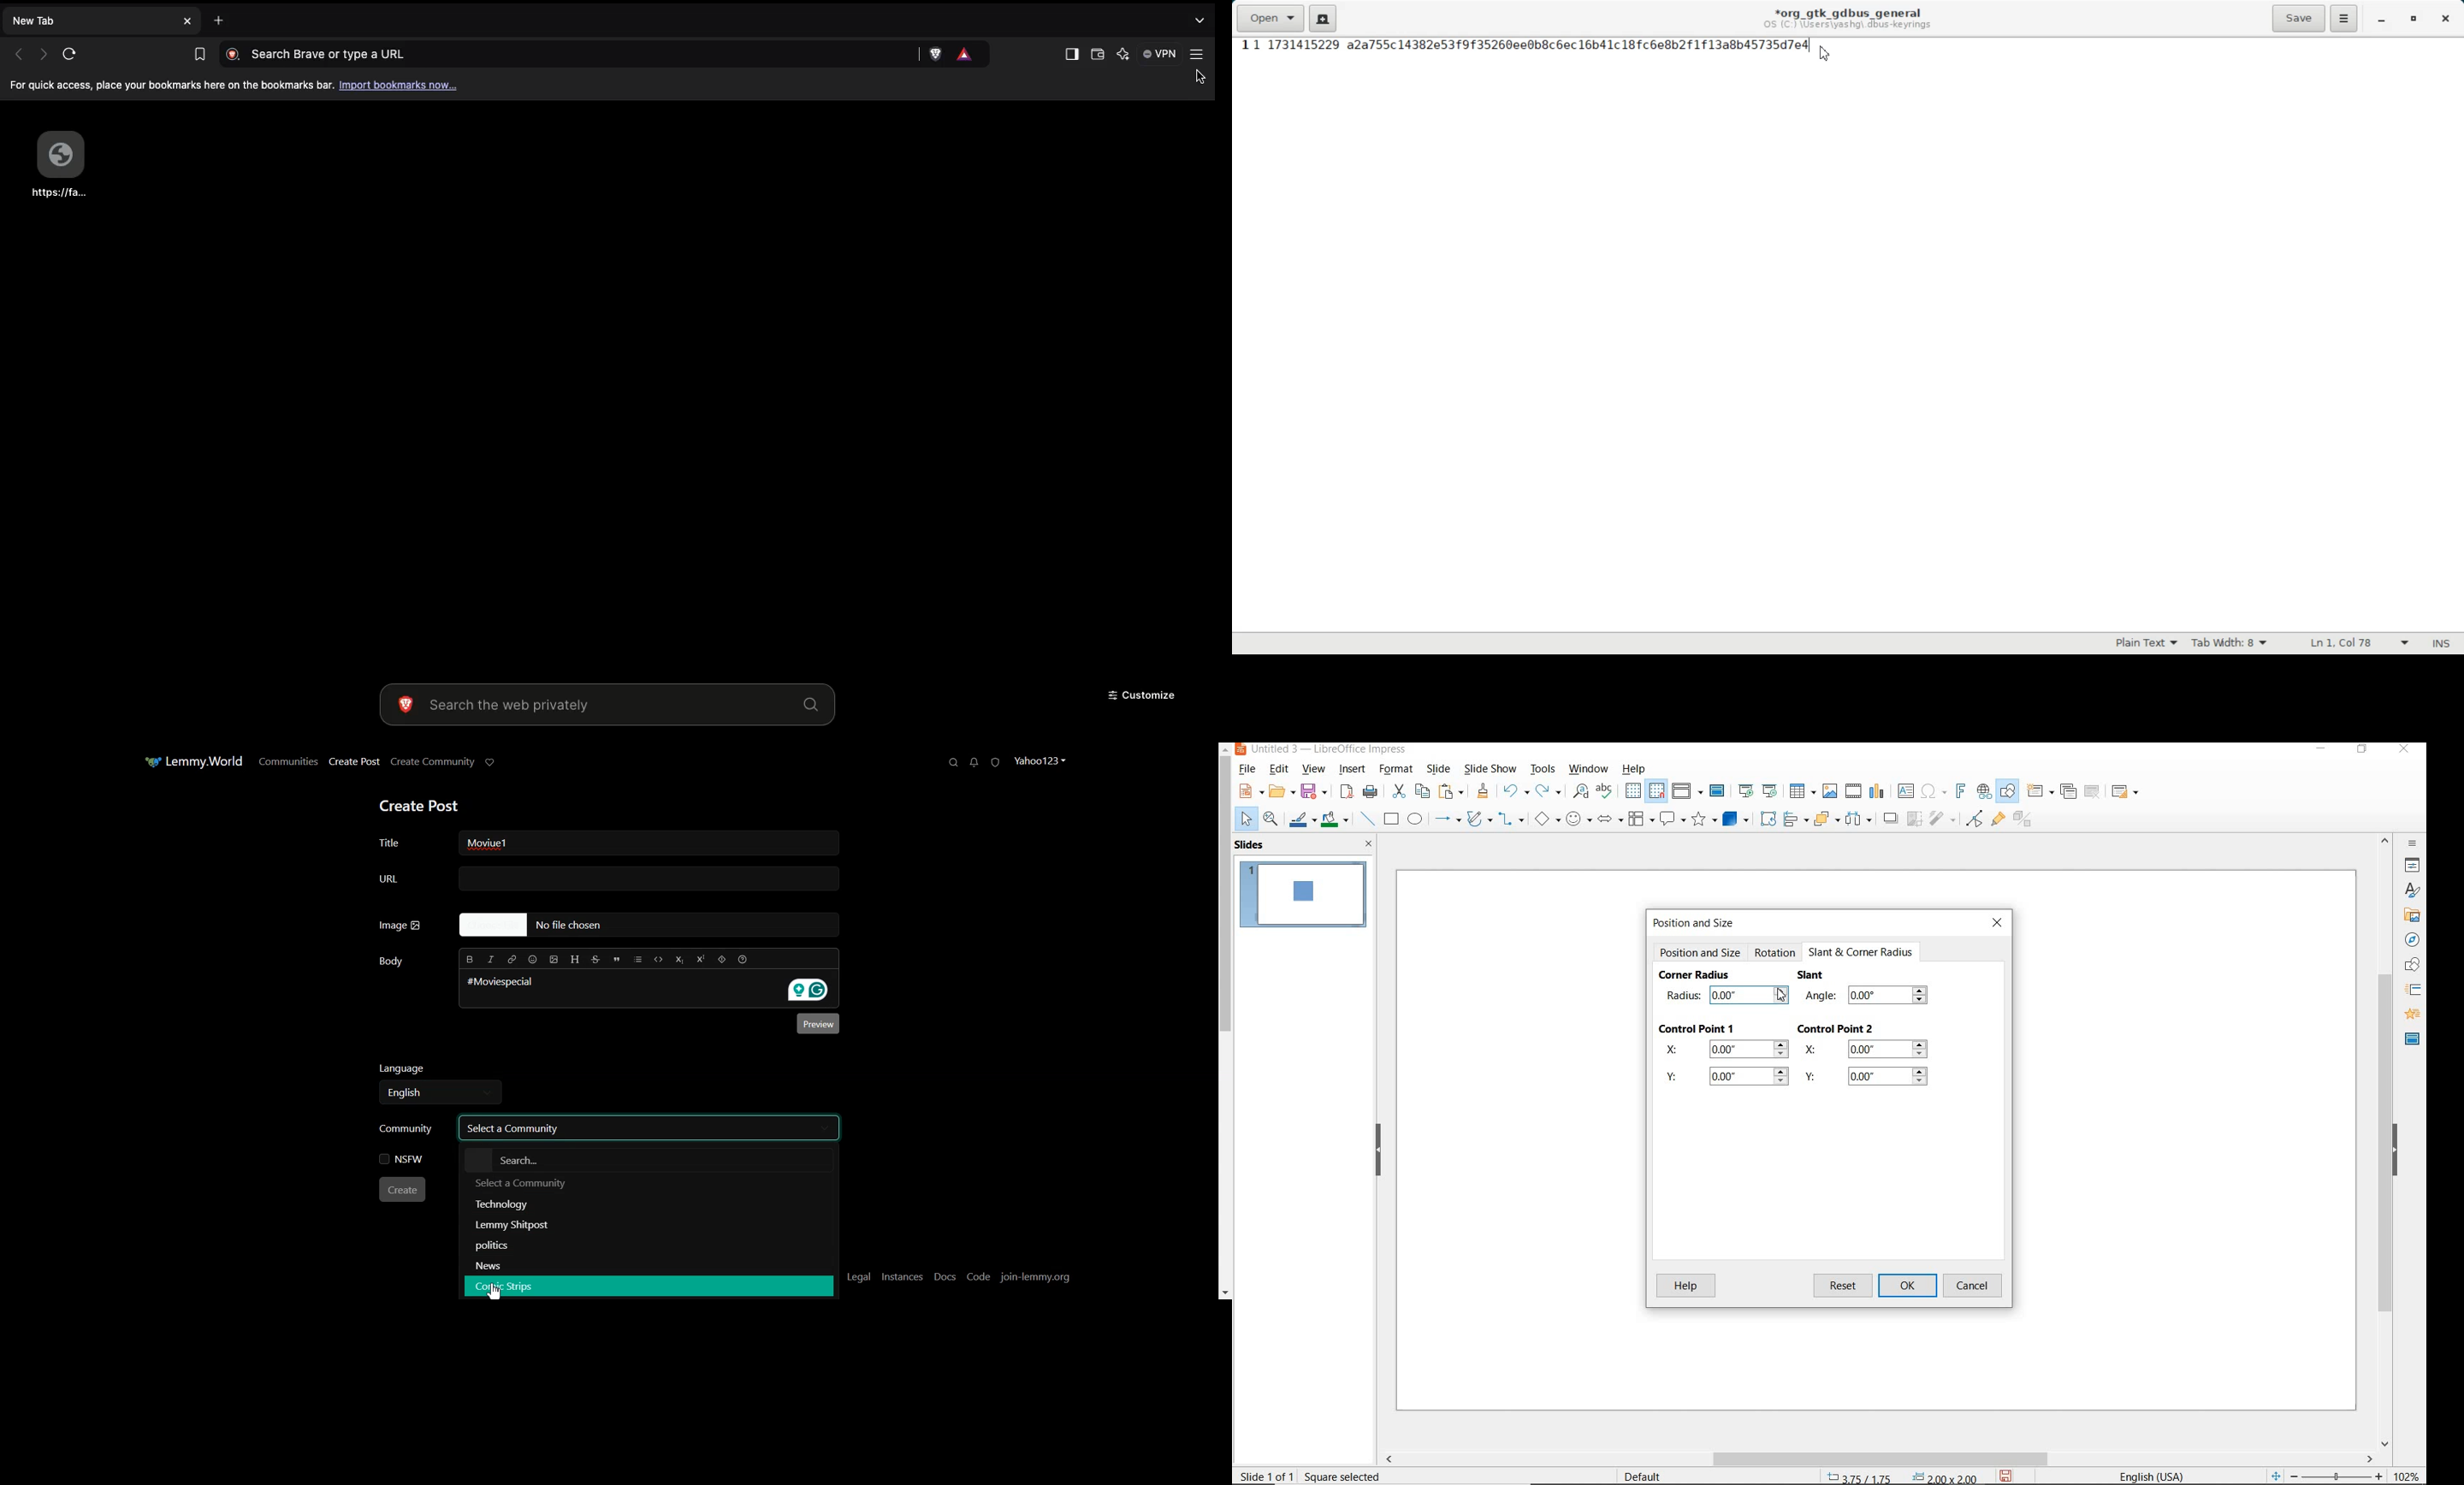 The width and height of the screenshot is (2464, 1512). Describe the element at coordinates (1898, 1475) in the screenshot. I see `position and size` at that location.